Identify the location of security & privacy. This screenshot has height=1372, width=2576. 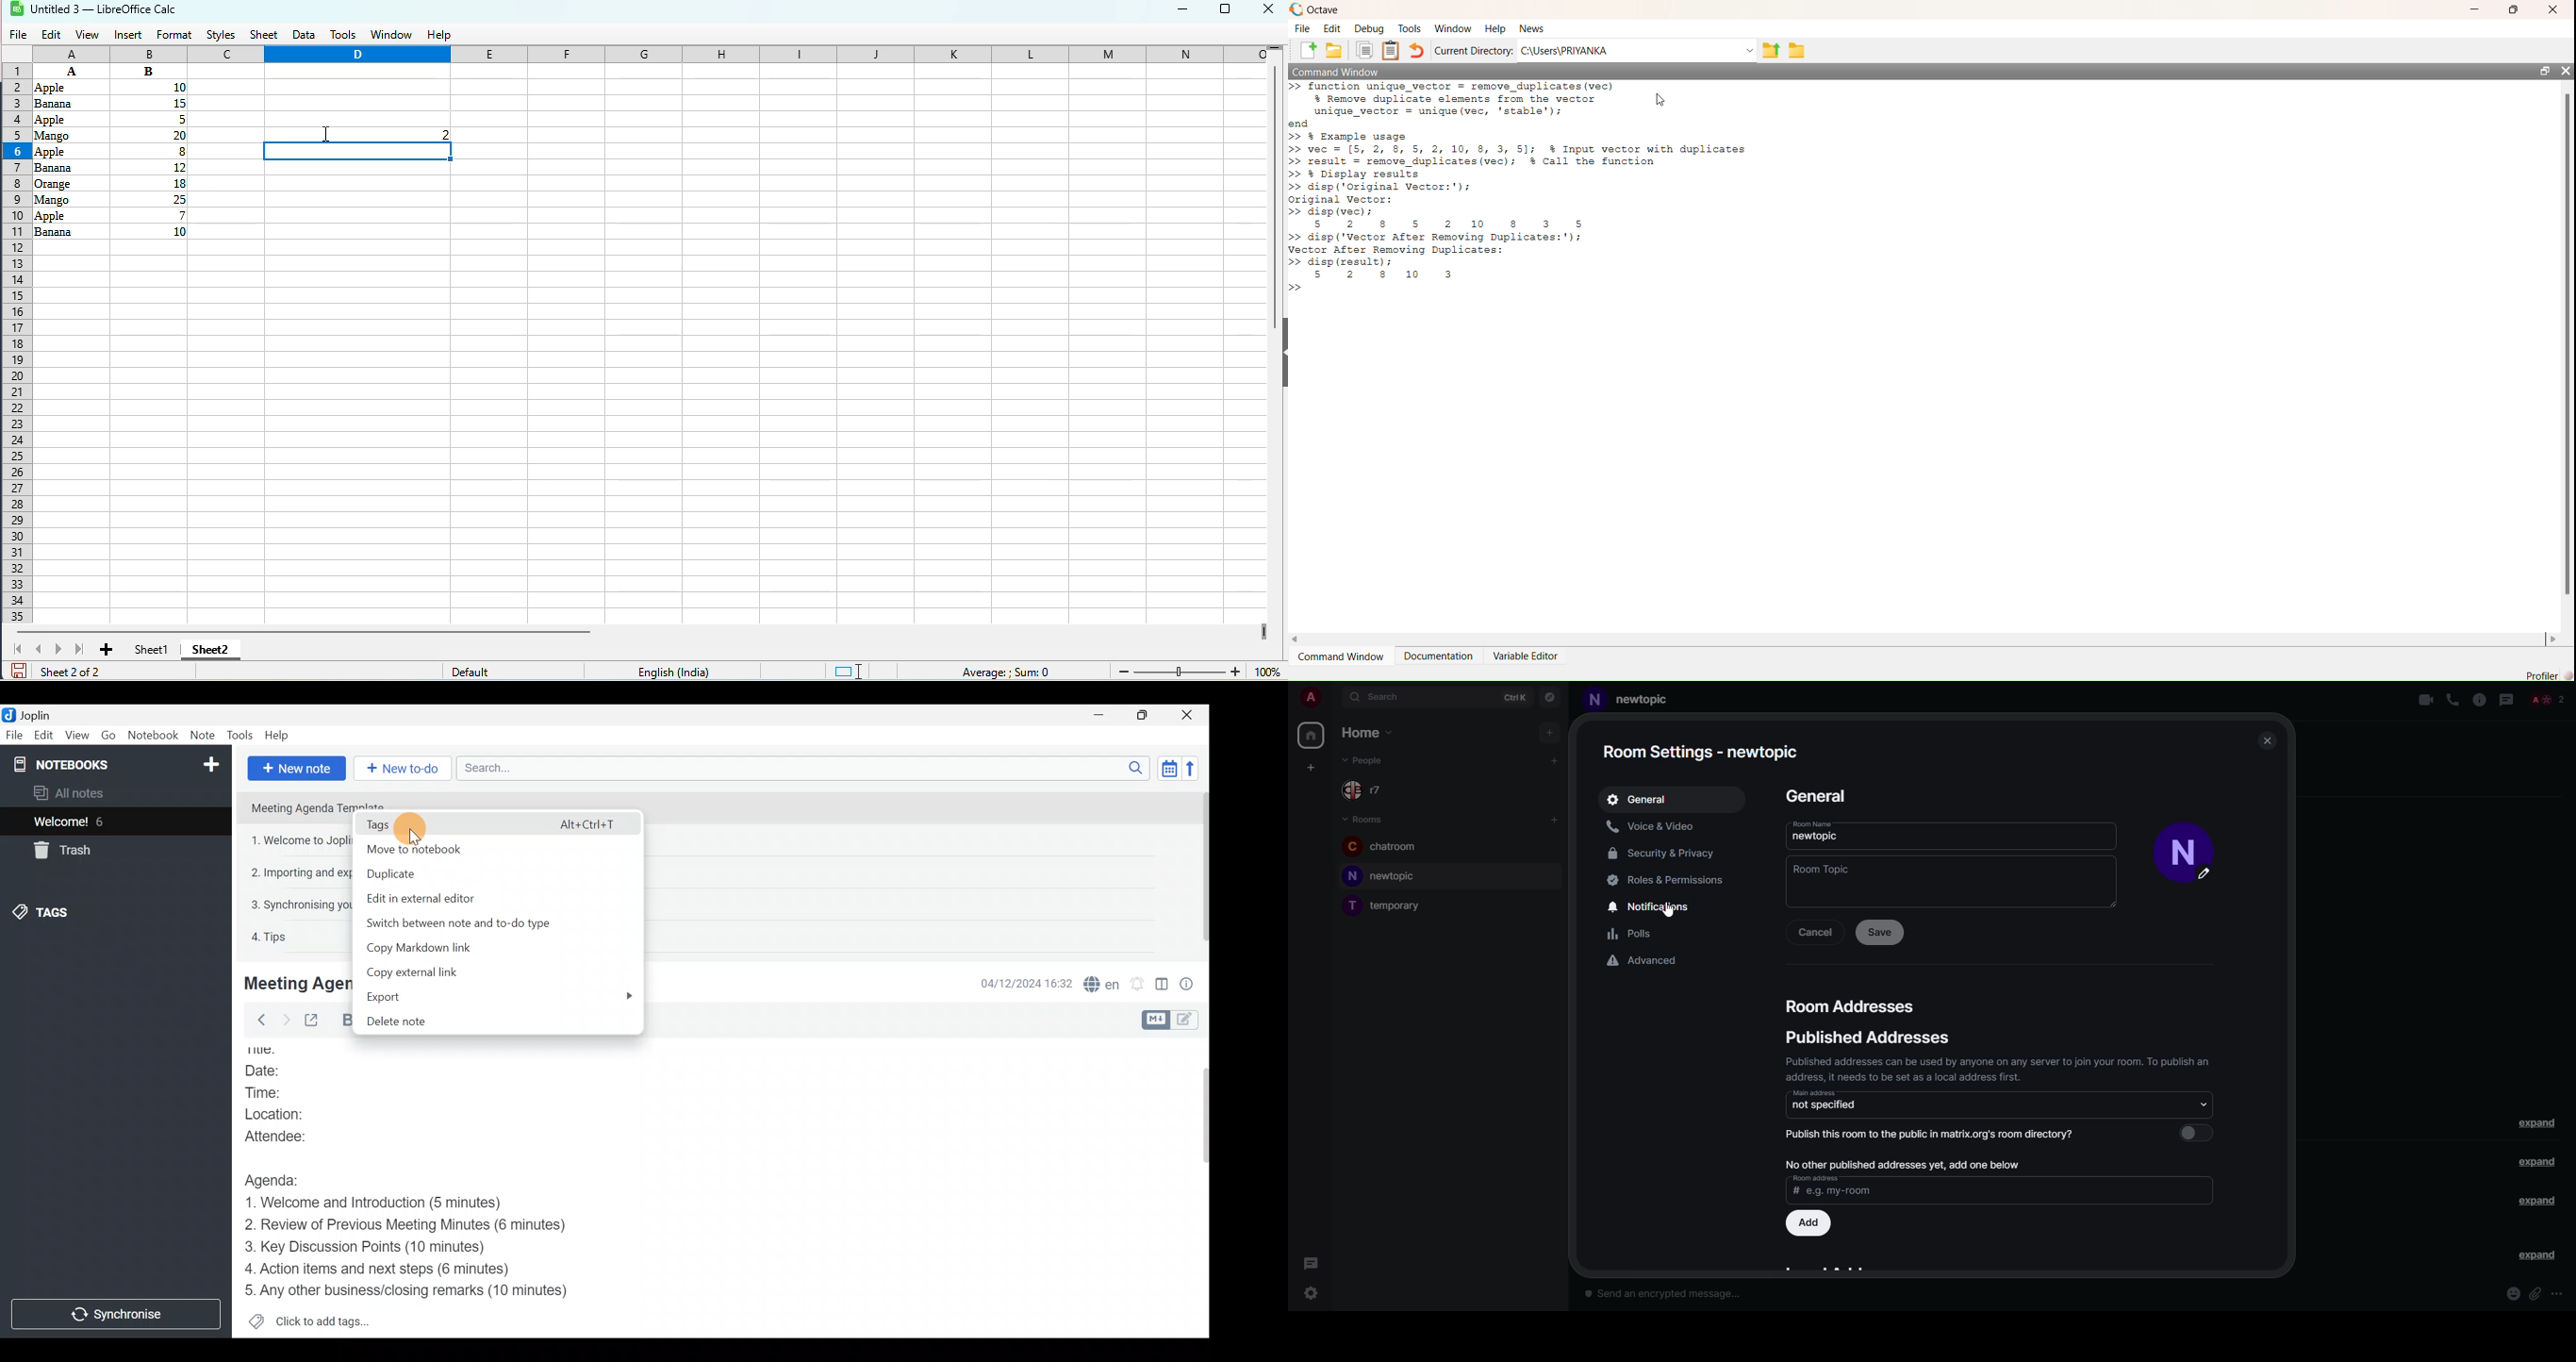
(1664, 853).